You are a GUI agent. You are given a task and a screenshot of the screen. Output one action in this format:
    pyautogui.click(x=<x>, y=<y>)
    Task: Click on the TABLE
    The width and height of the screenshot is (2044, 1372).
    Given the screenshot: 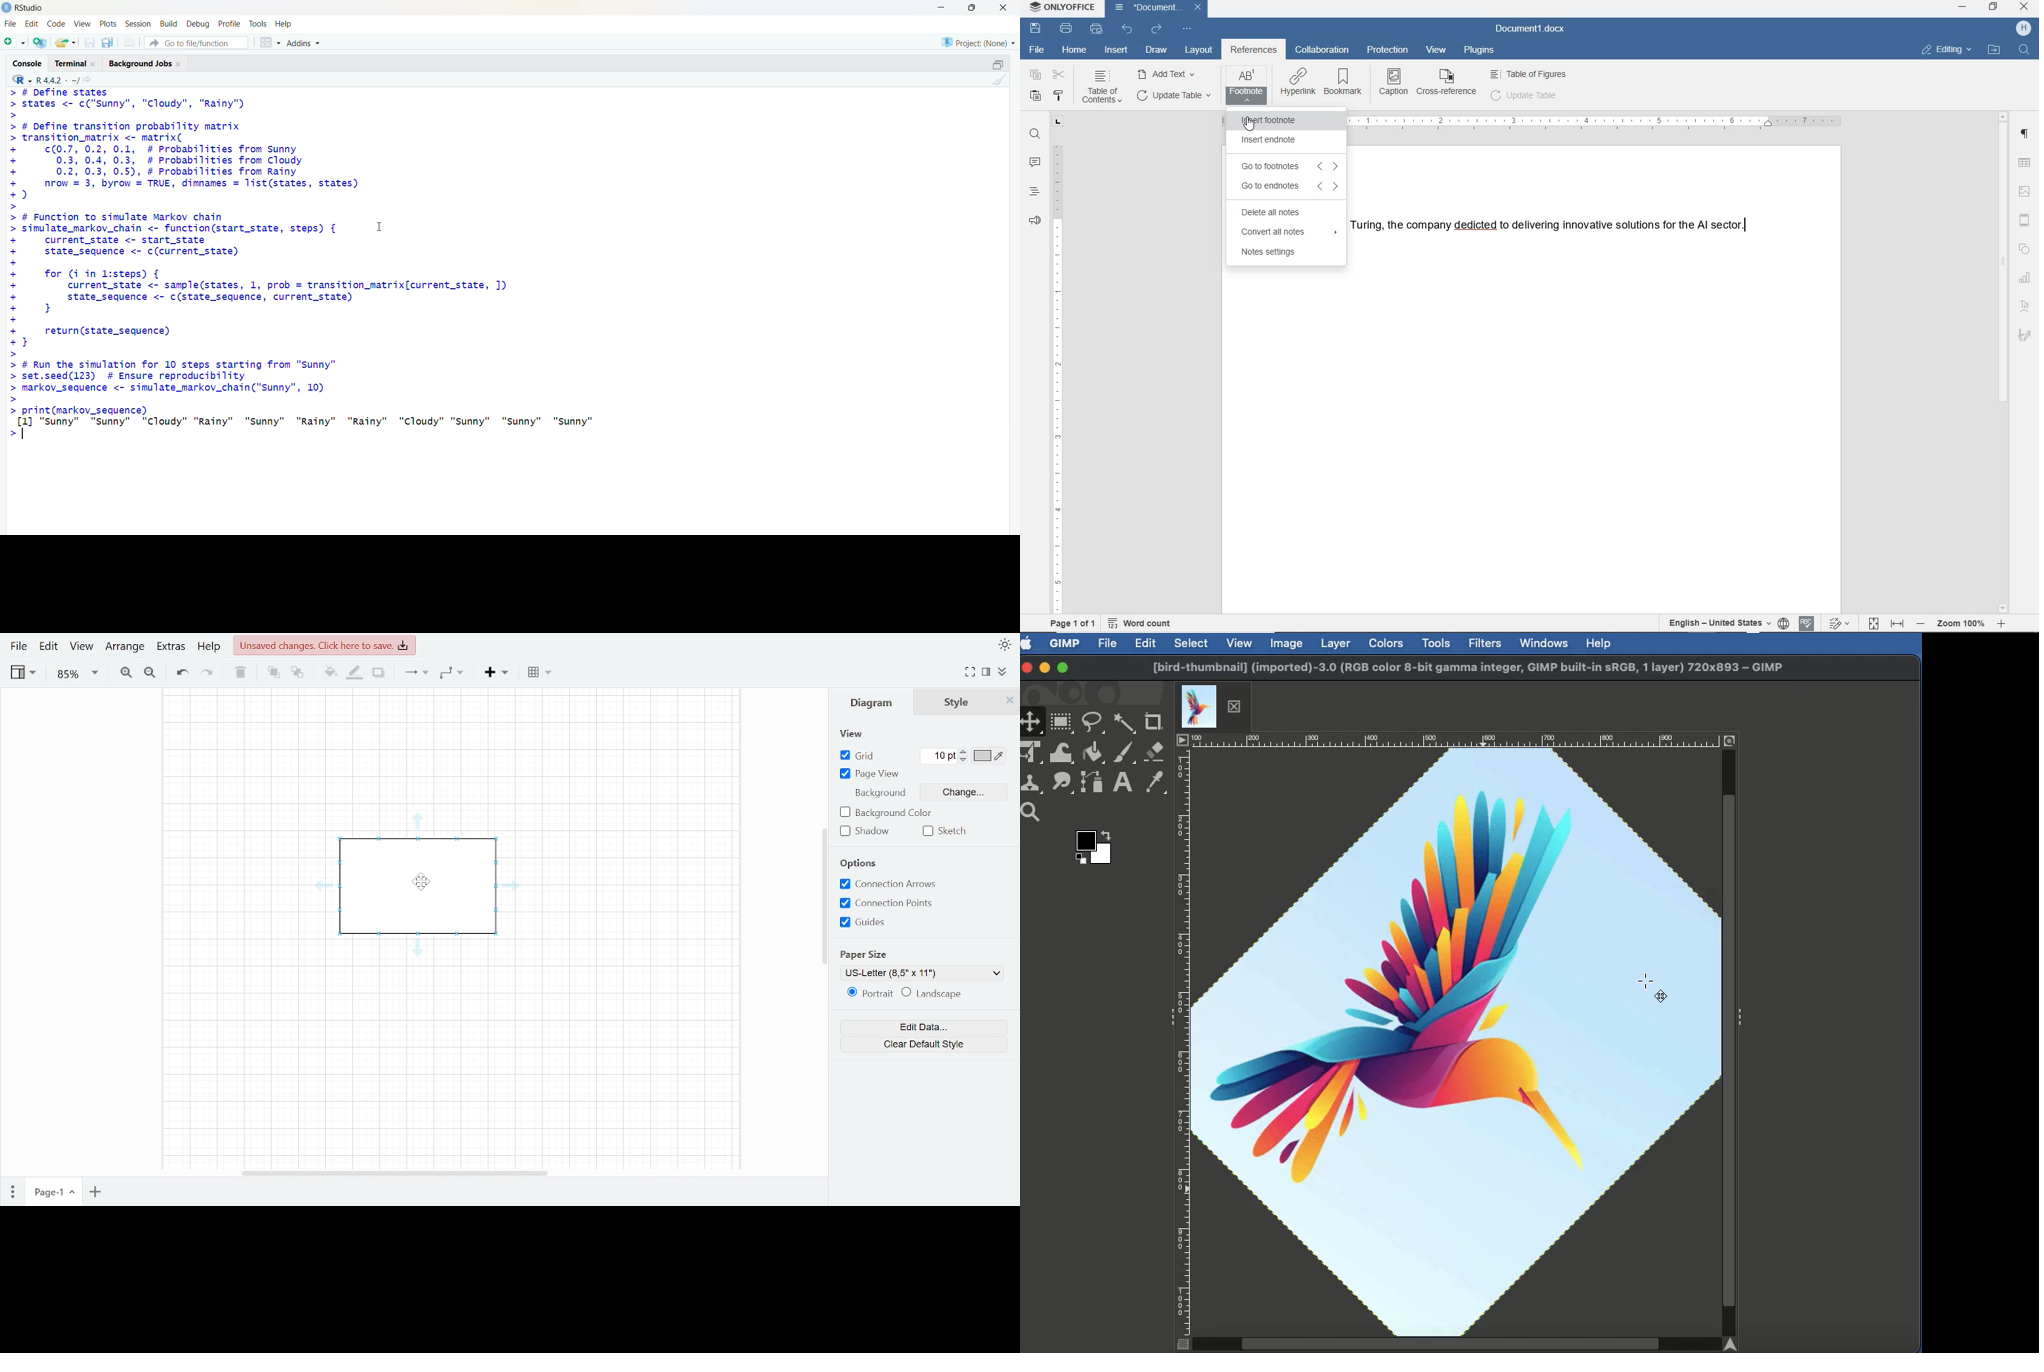 What is the action you would take?
    pyautogui.click(x=2027, y=164)
    